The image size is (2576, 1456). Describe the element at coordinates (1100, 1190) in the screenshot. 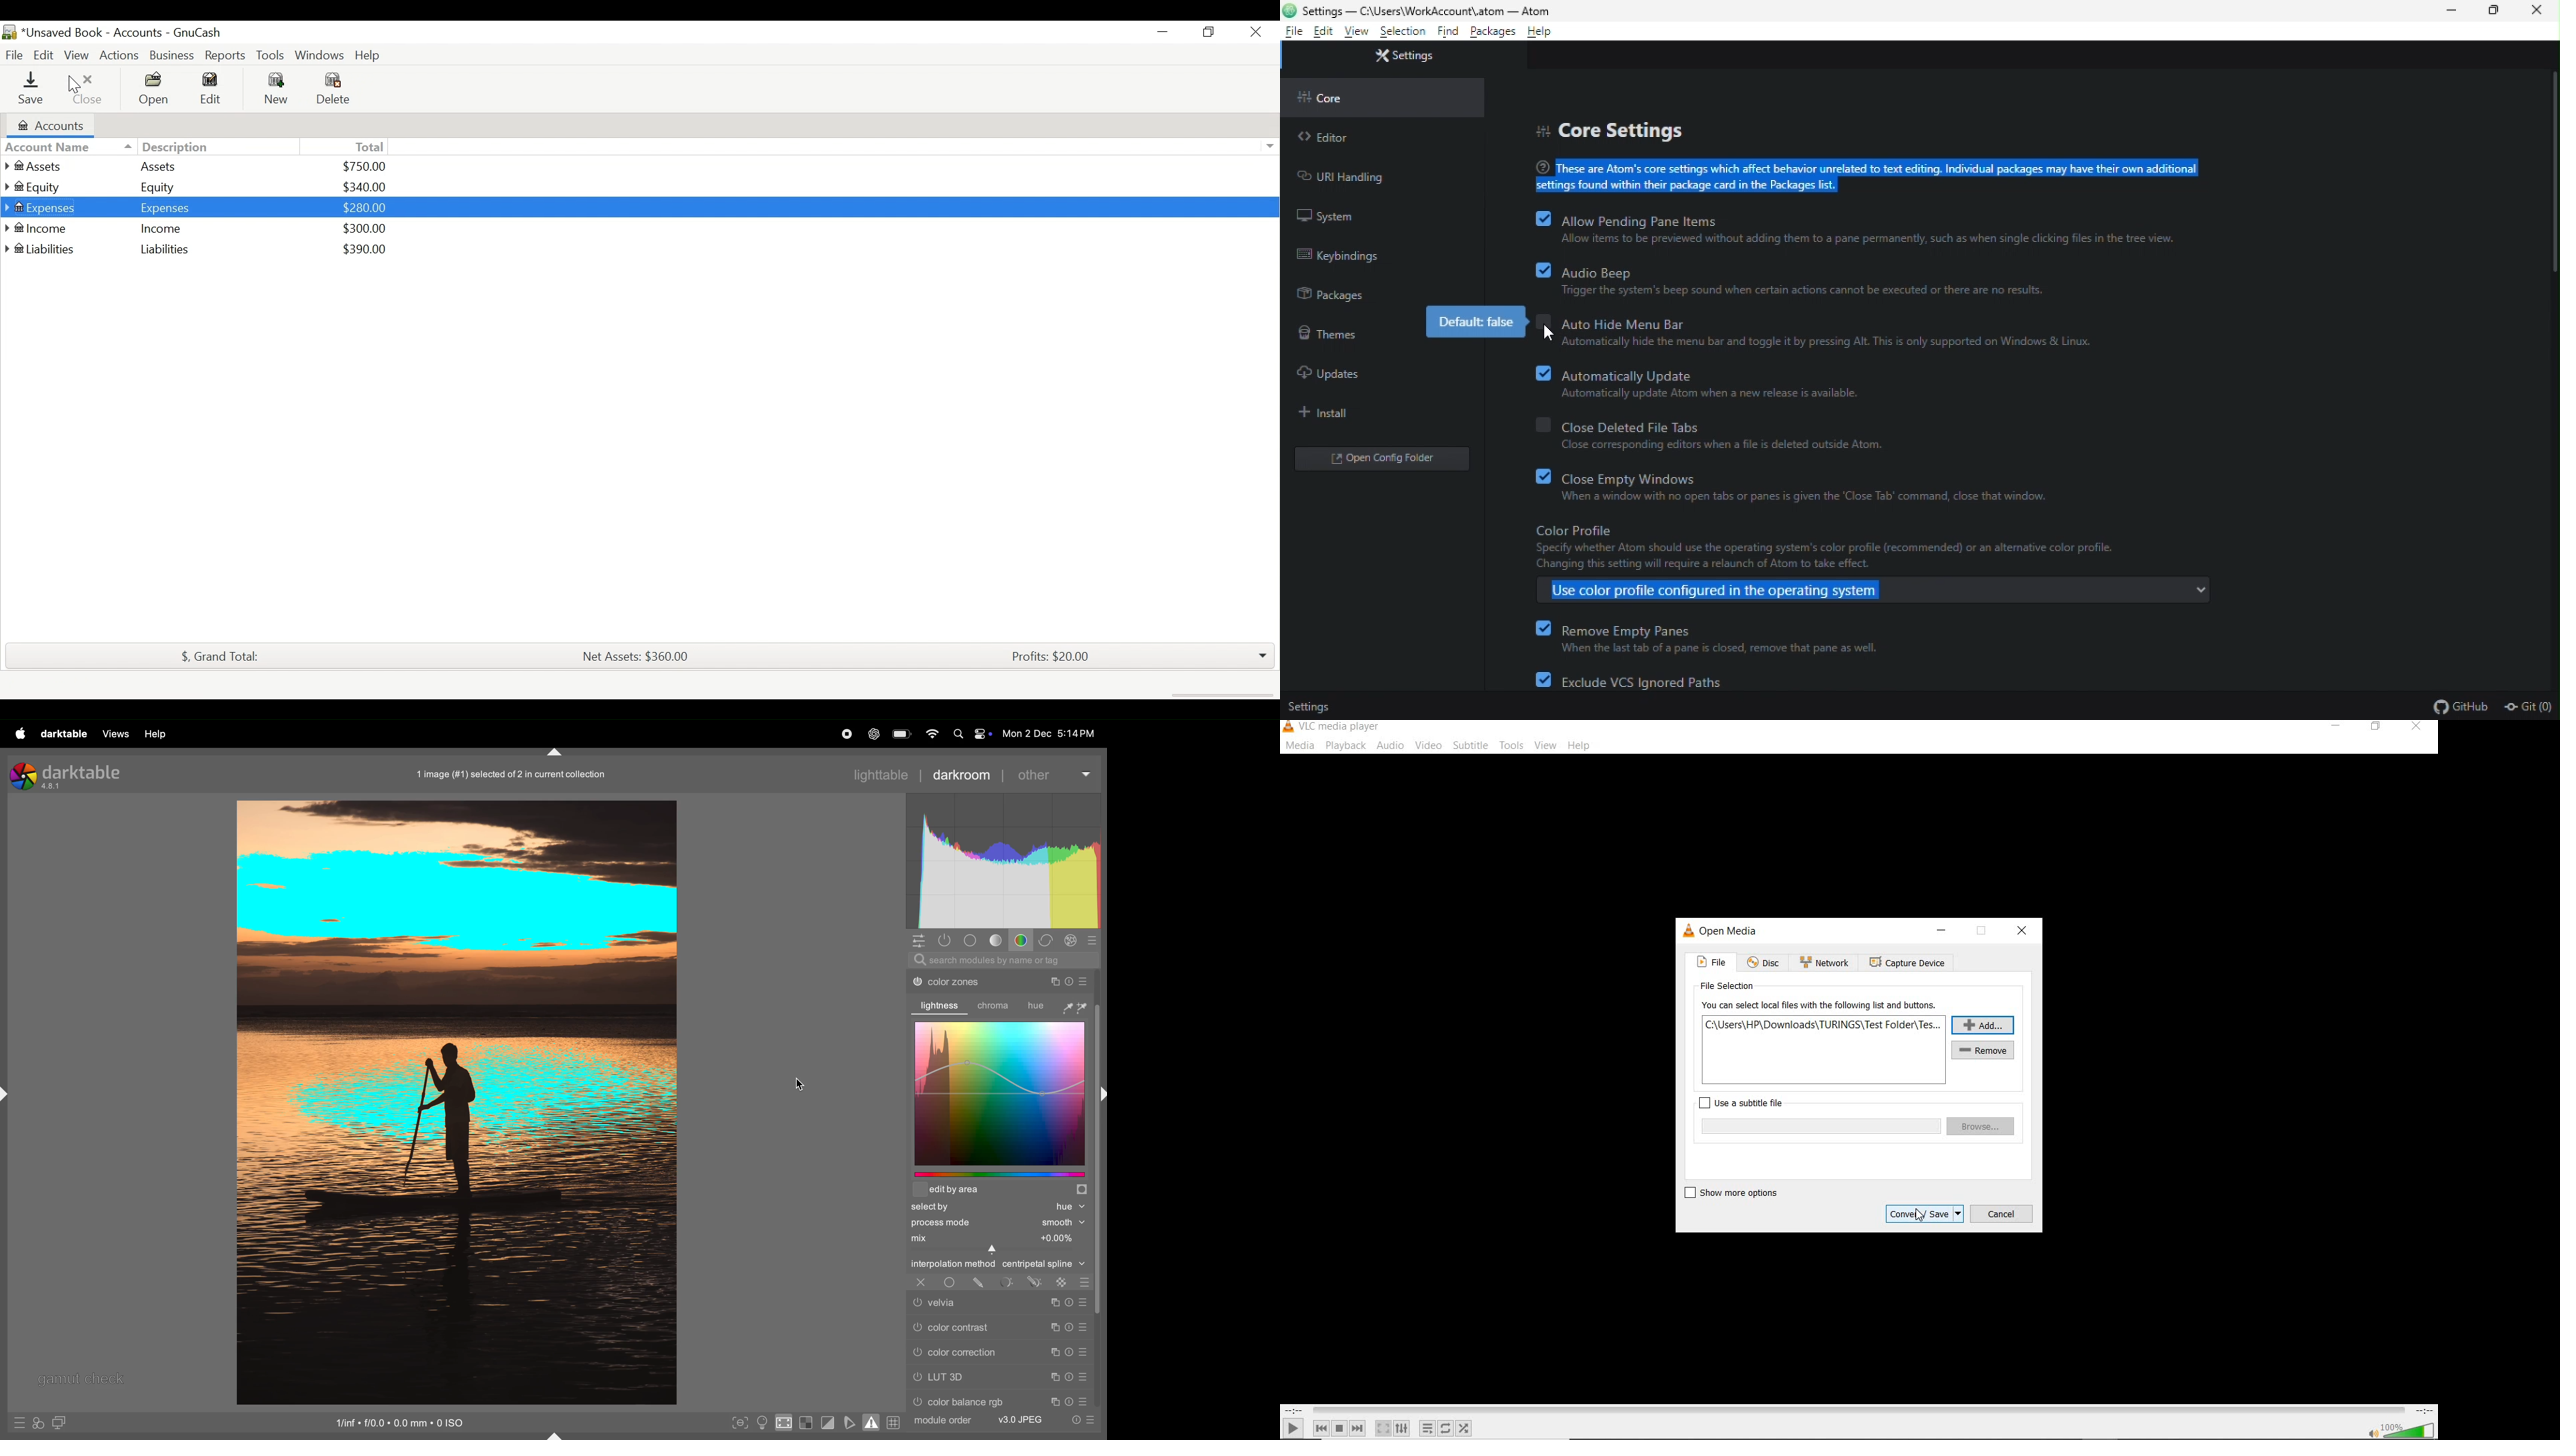

I see `` at that location.